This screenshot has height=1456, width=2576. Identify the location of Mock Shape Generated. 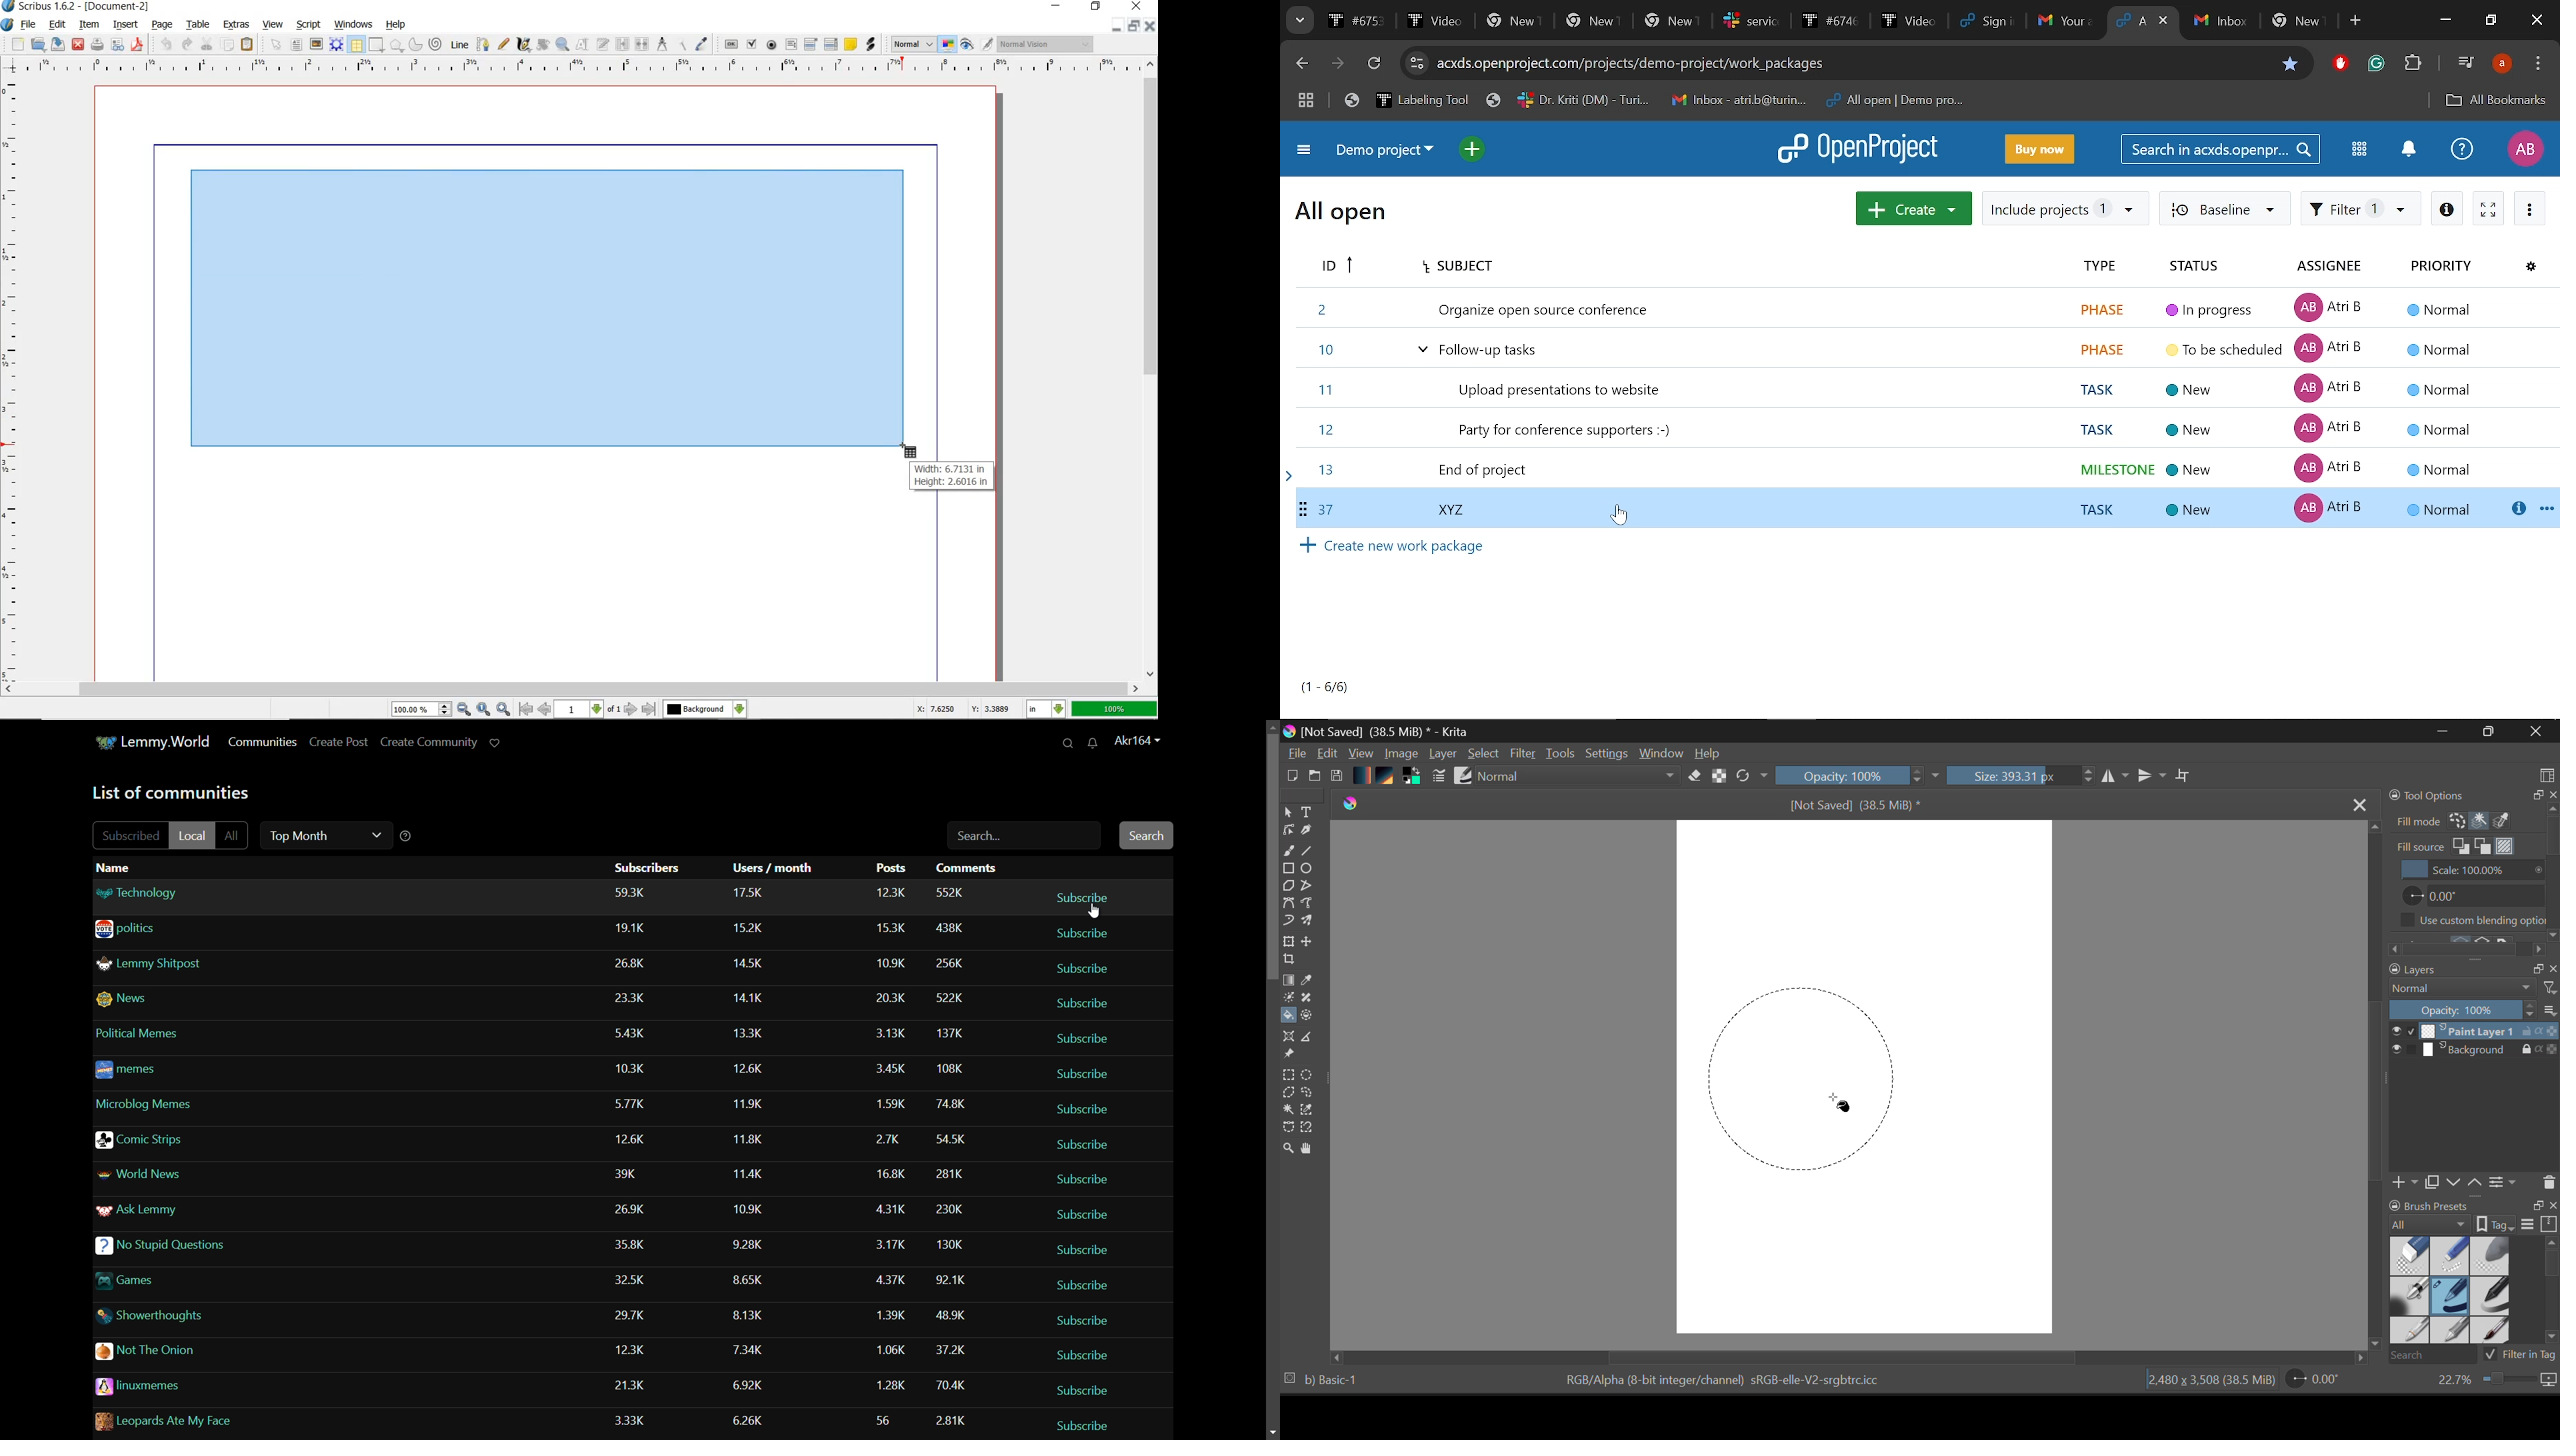
(1803, 1084).